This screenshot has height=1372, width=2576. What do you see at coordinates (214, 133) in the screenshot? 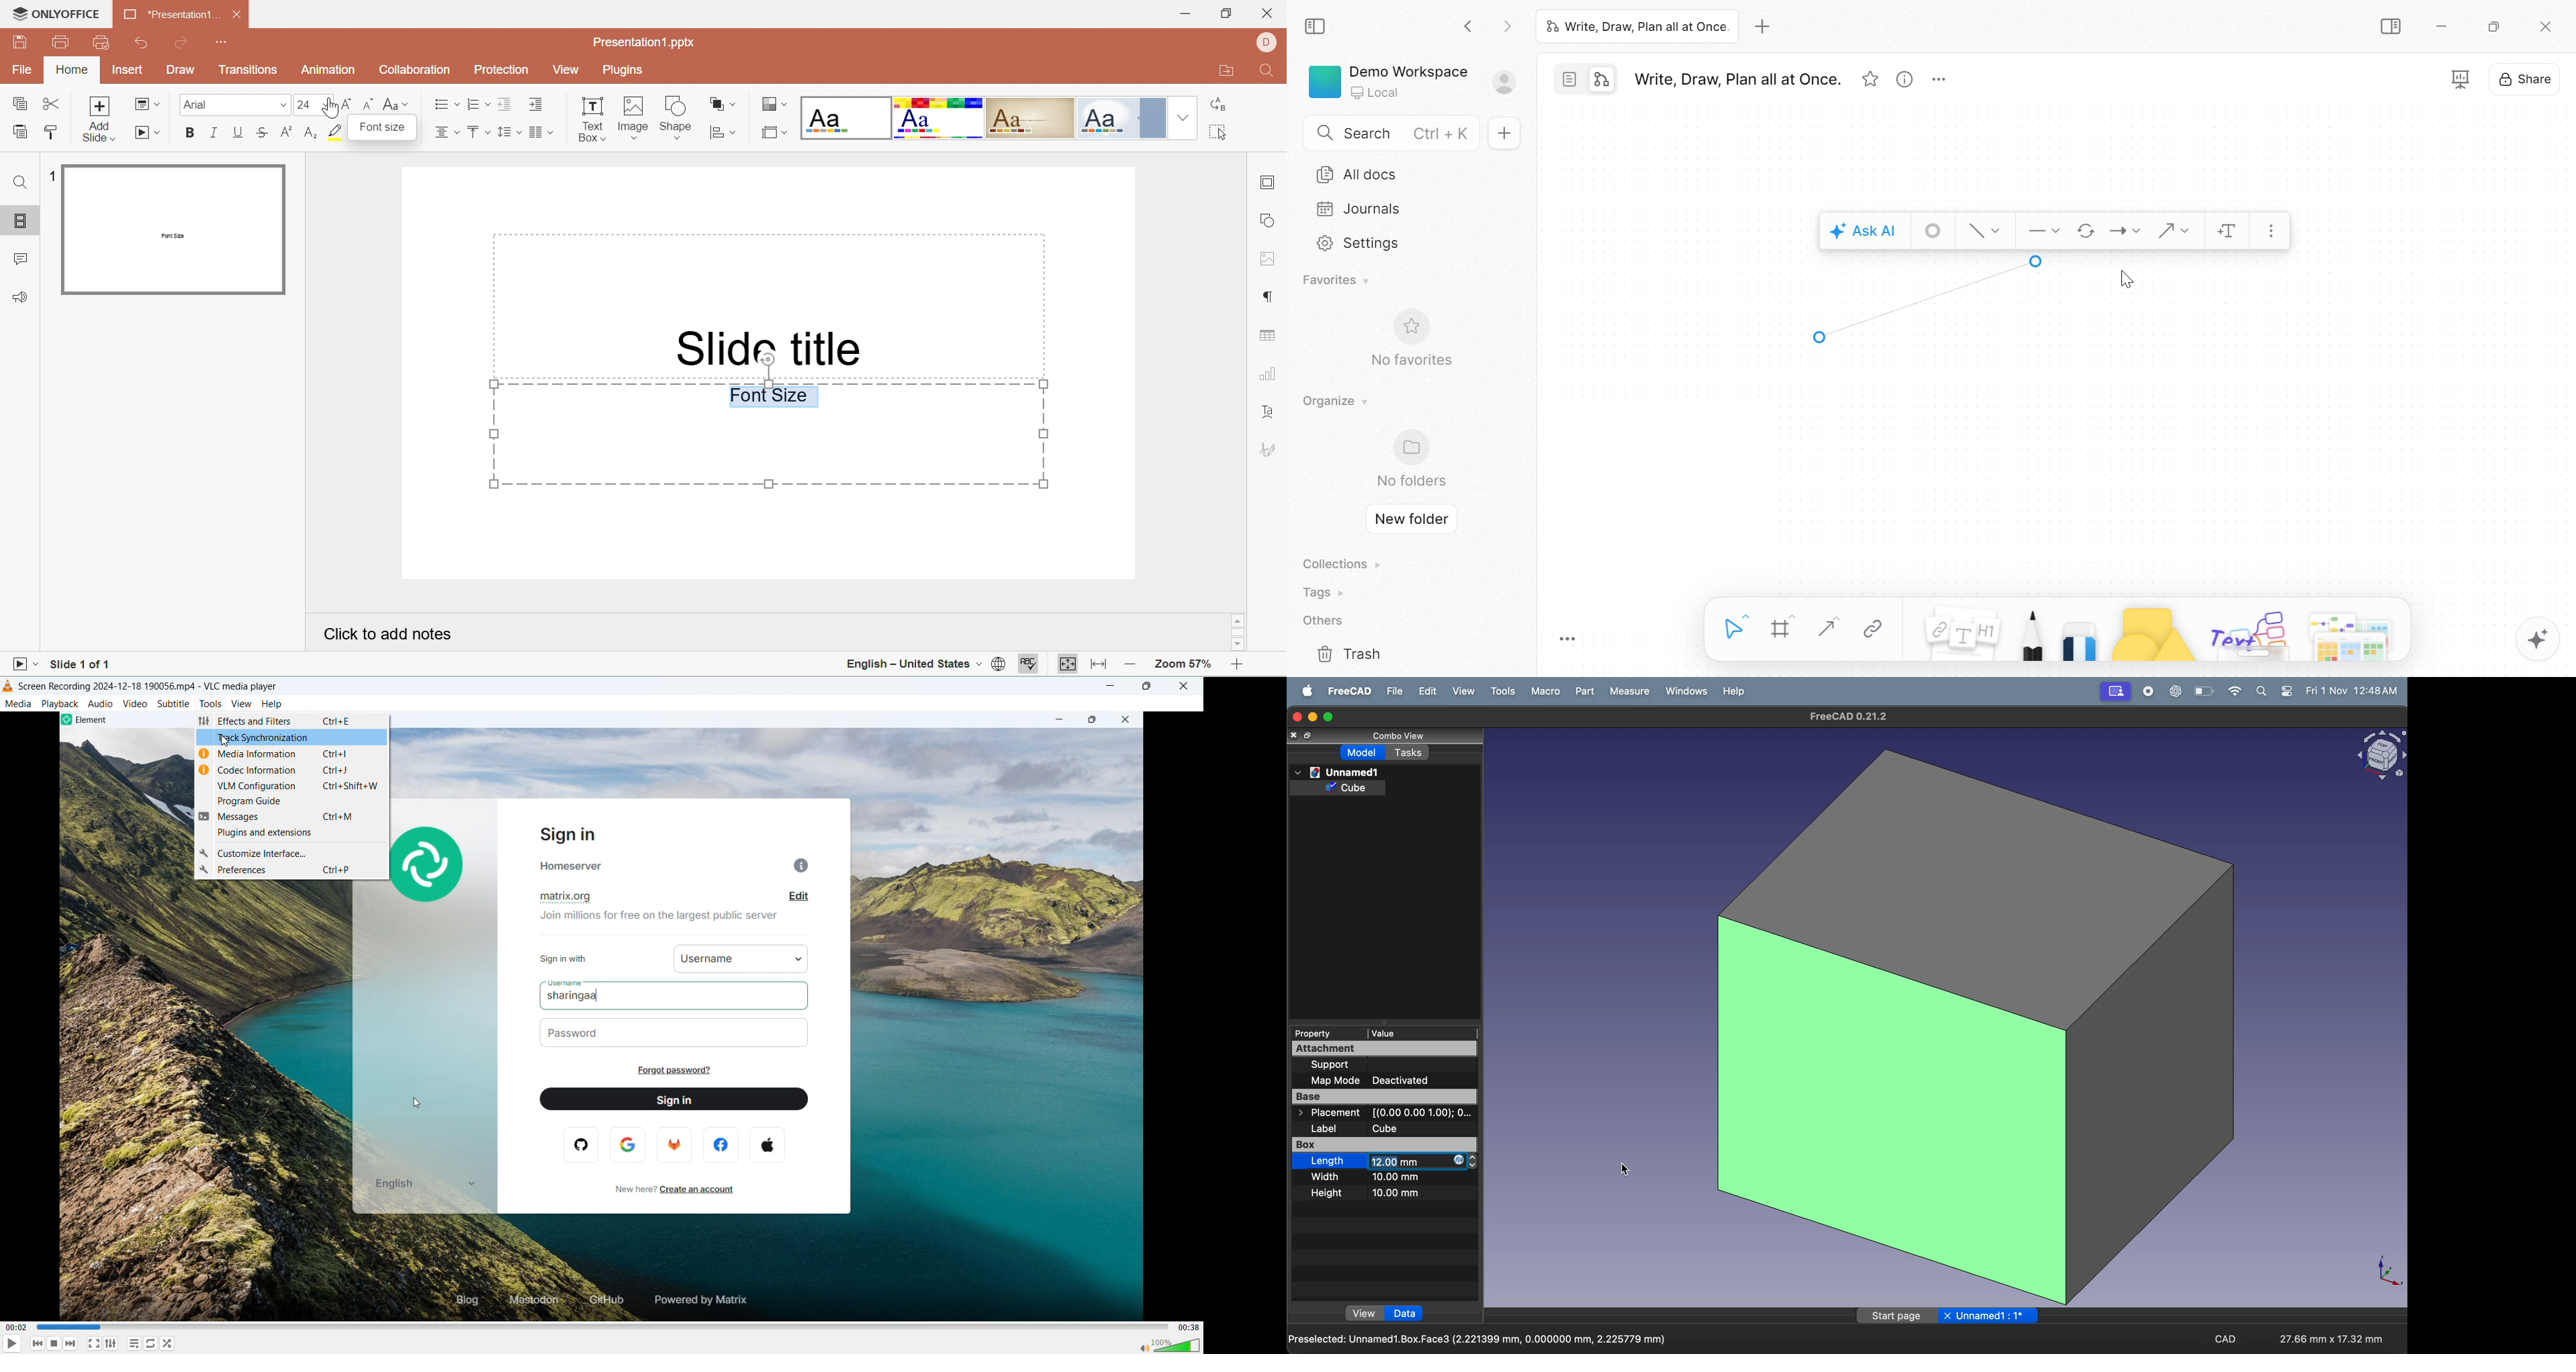
I see `Italic` at bounding box center [214, 133].